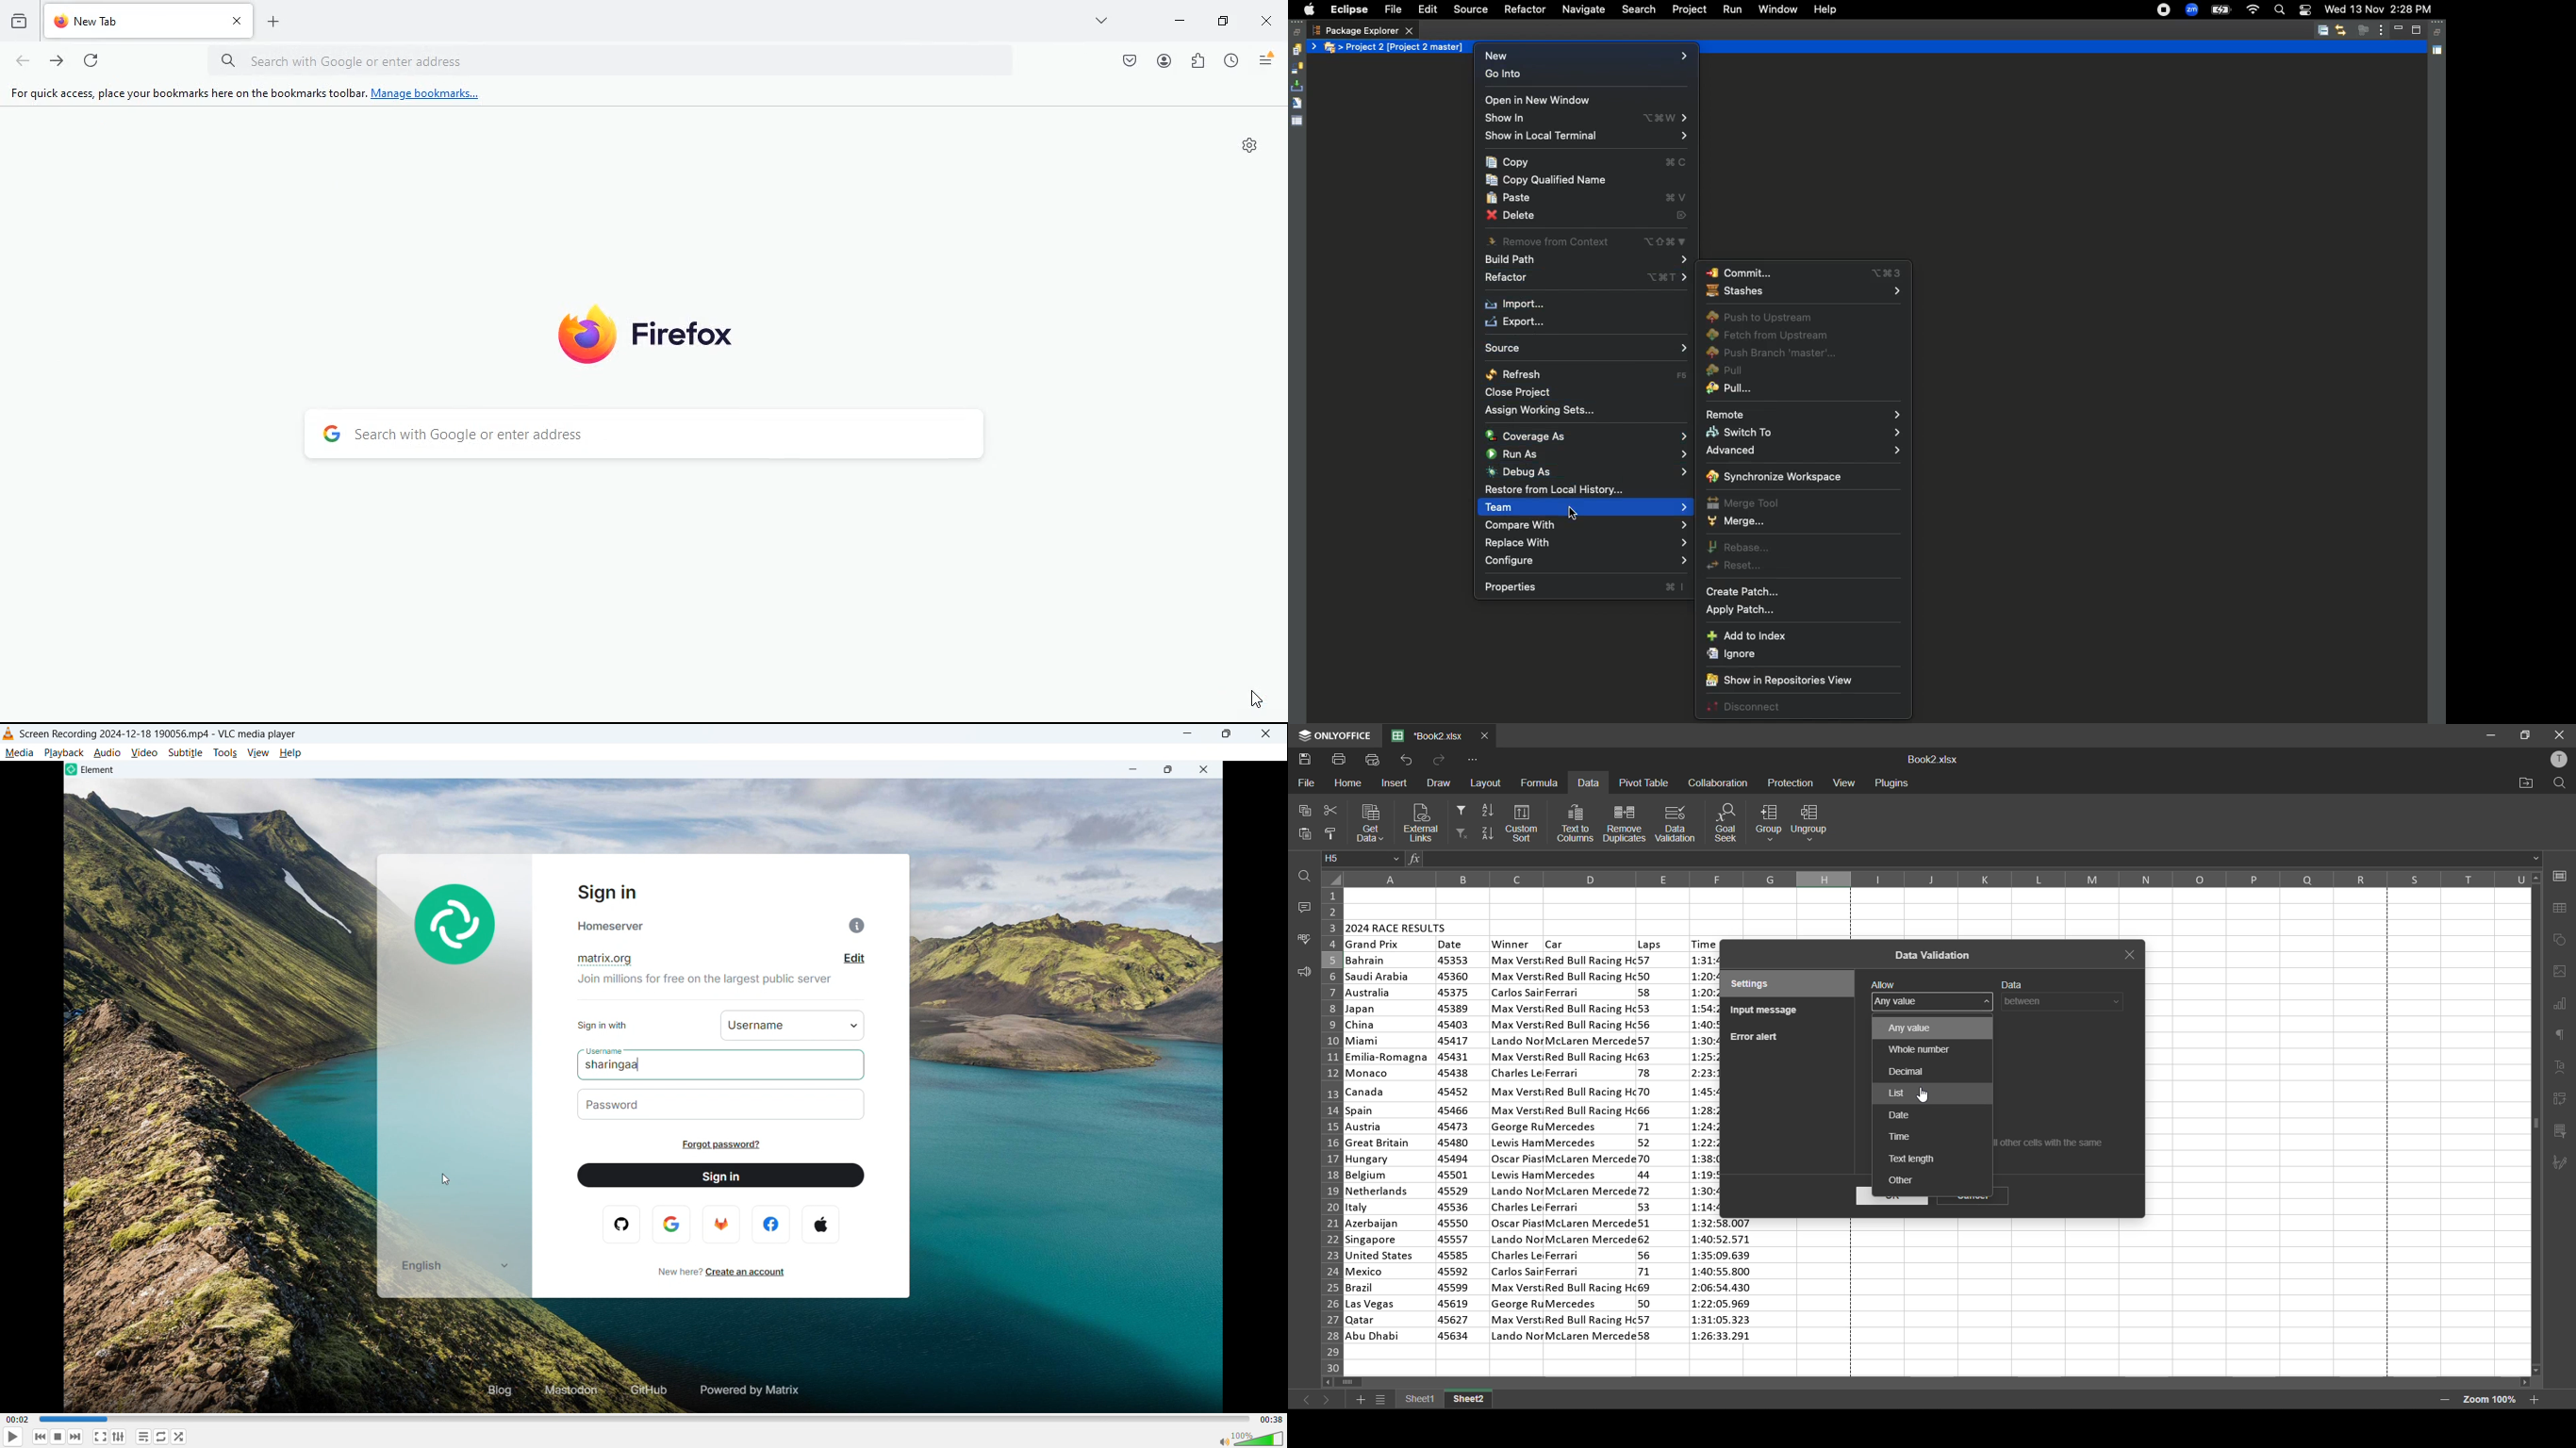  I want to click on refresh, so click(92, 60).